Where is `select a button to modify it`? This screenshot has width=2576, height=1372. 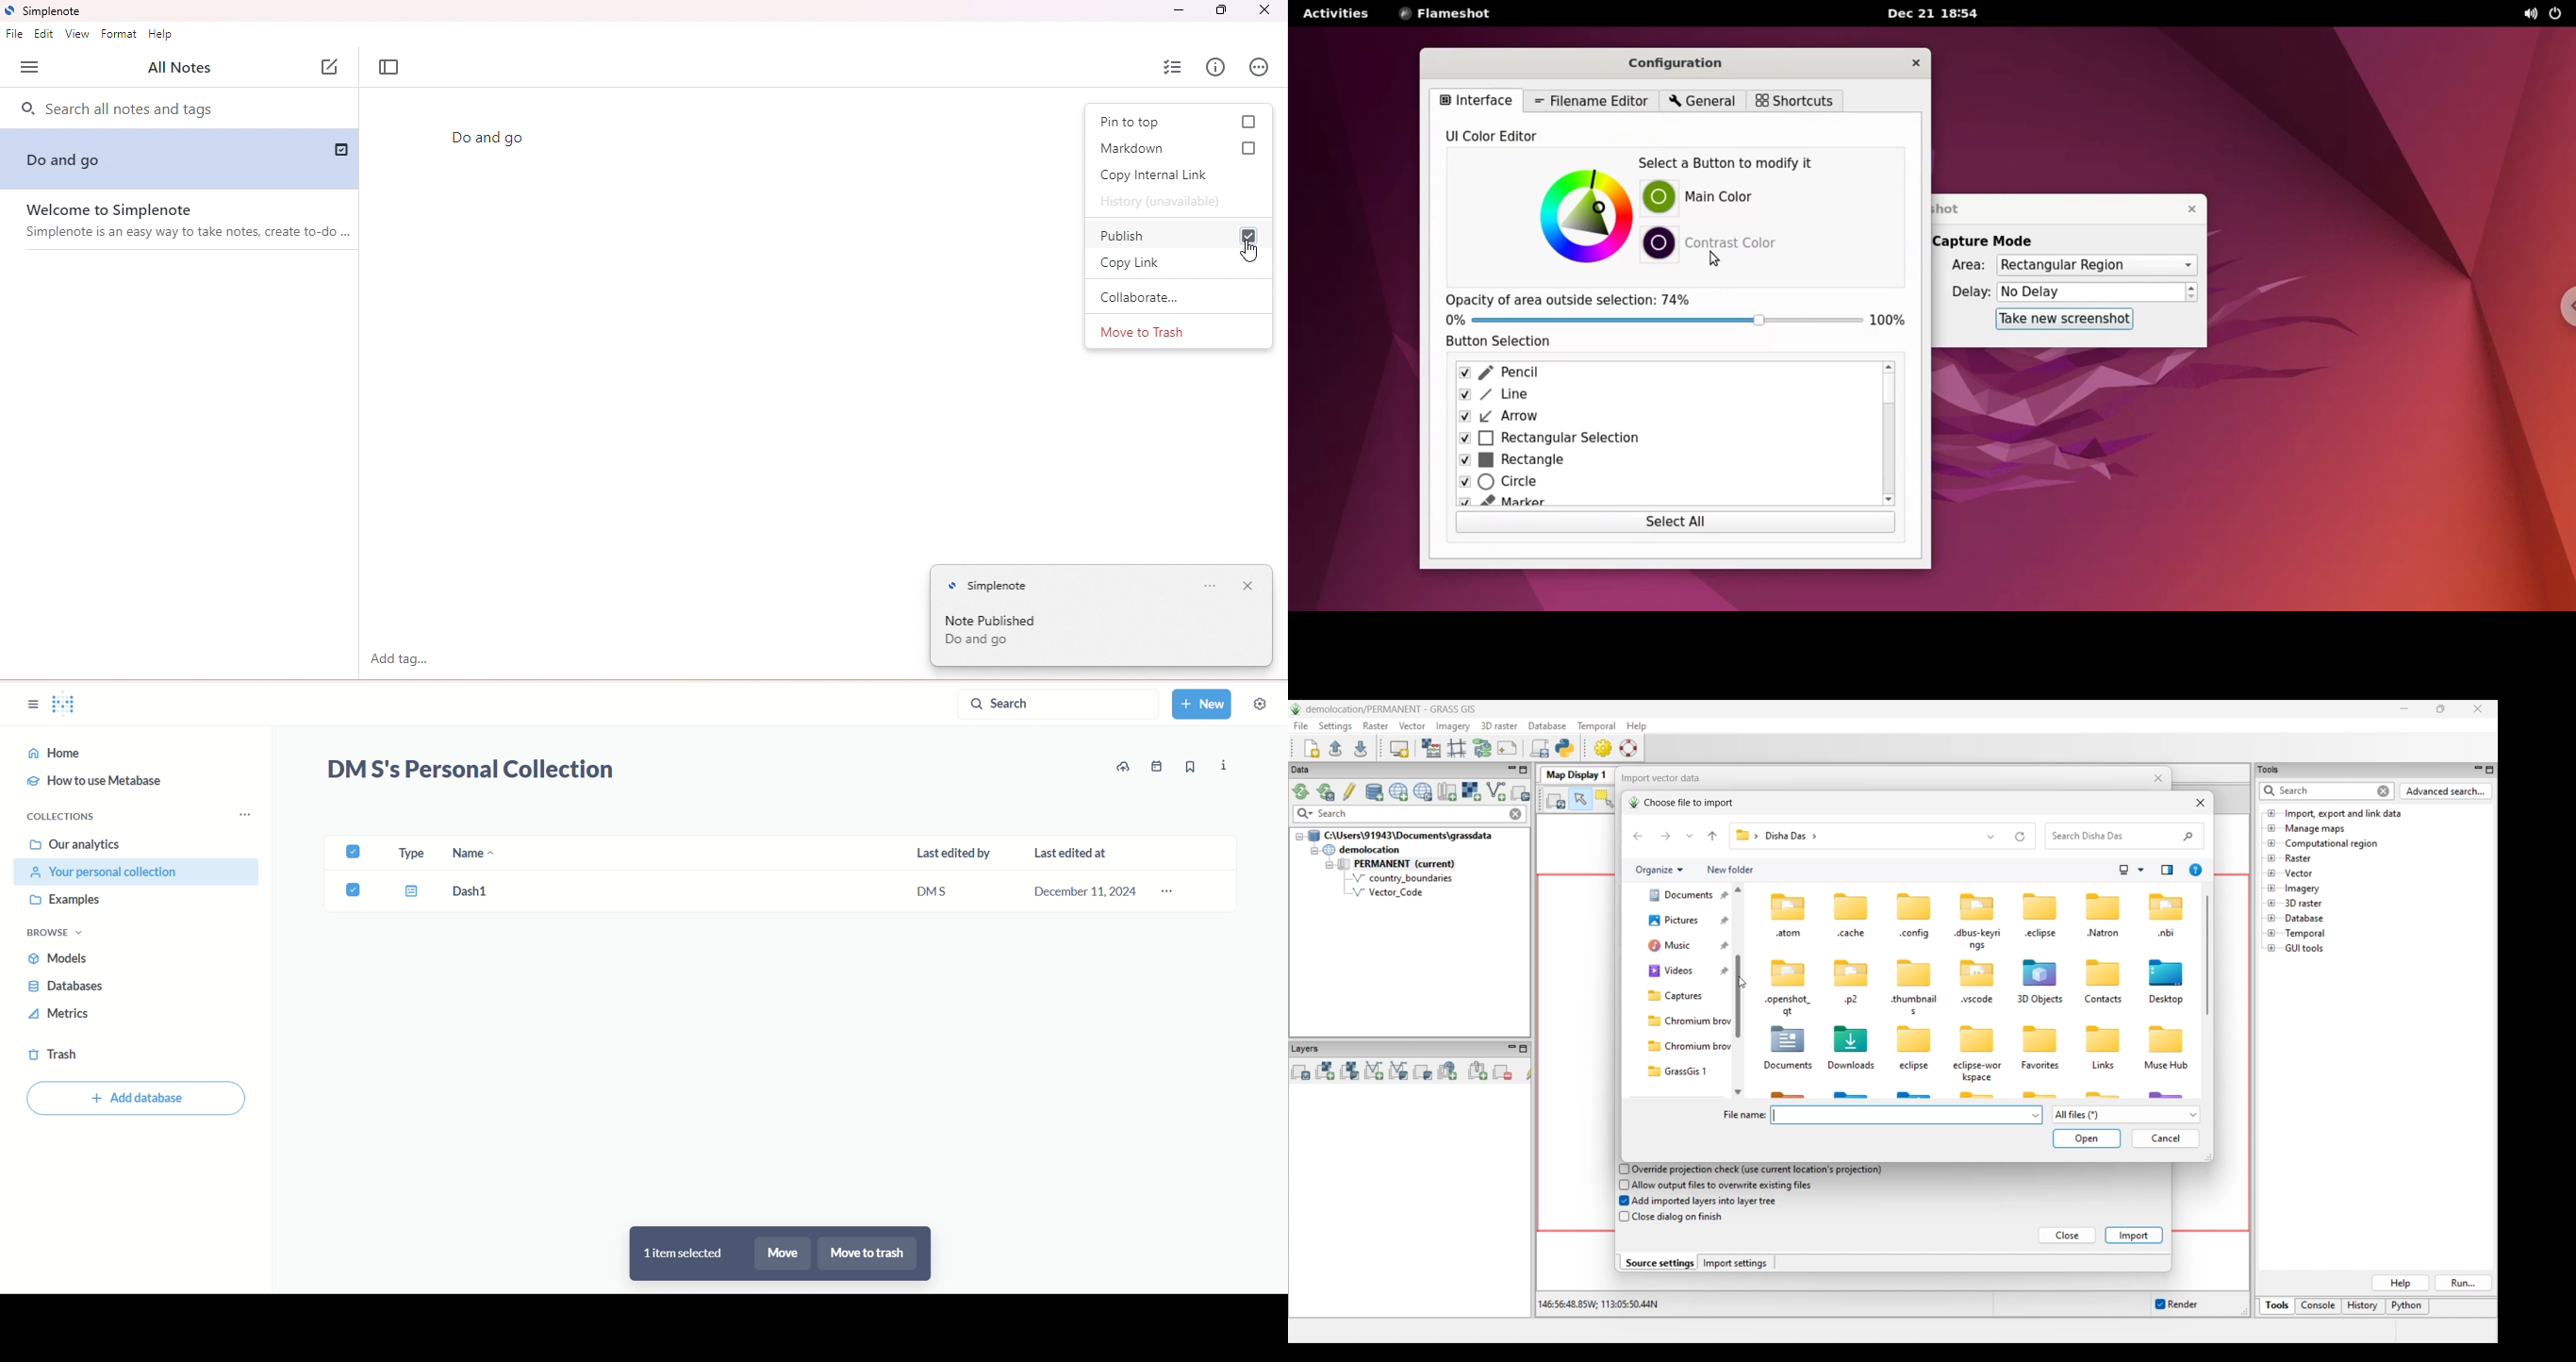 select a button to modify it is located at coordinates (1734, 163).